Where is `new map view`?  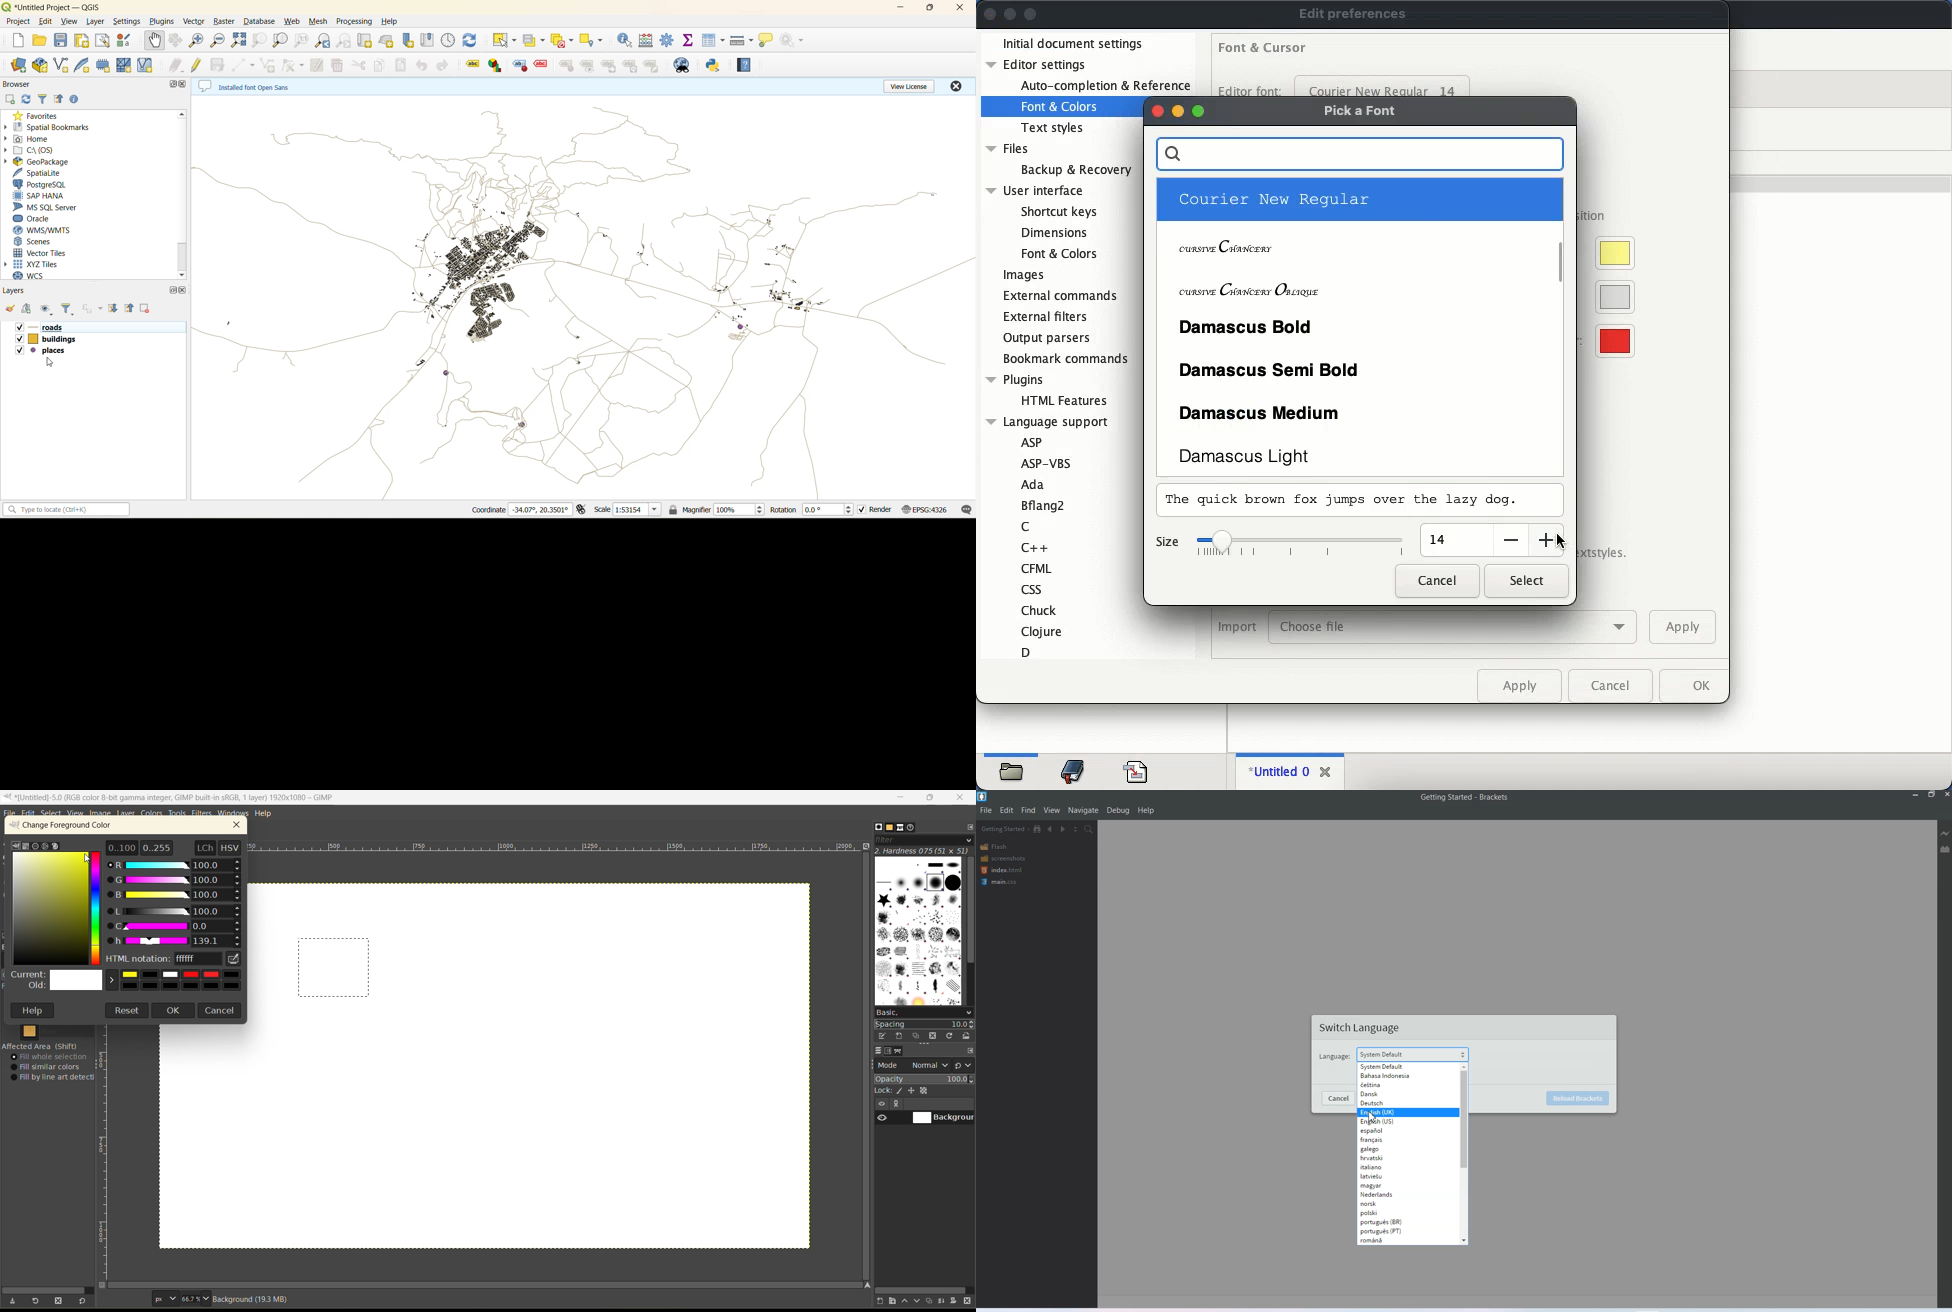 new map view is located at coordinates (365, 41).